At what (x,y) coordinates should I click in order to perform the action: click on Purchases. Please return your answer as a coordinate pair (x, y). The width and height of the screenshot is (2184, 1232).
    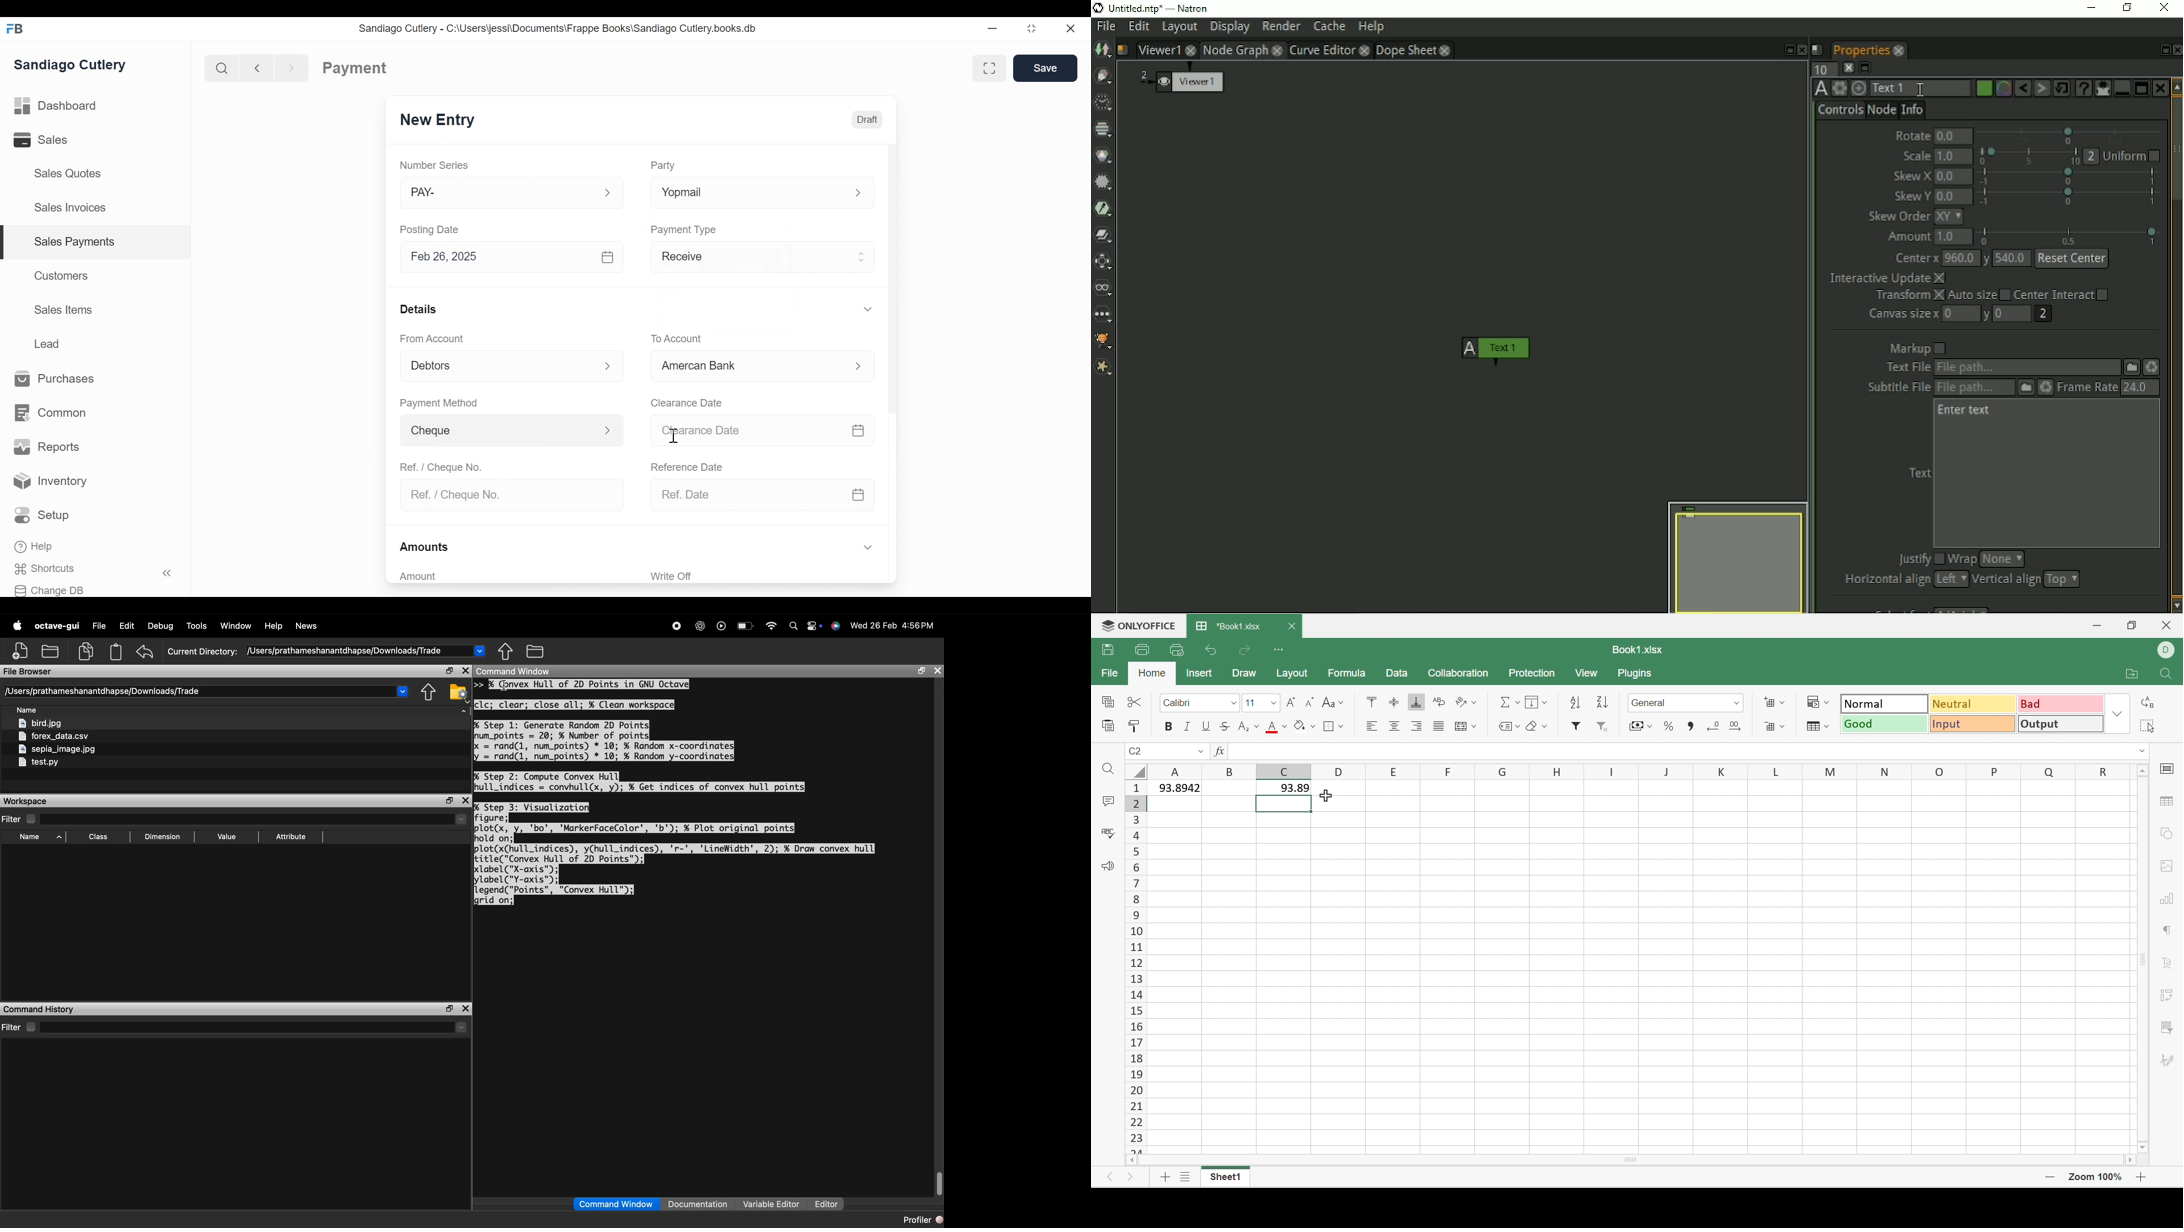
    Looking at the image, I should click on (55, 379).